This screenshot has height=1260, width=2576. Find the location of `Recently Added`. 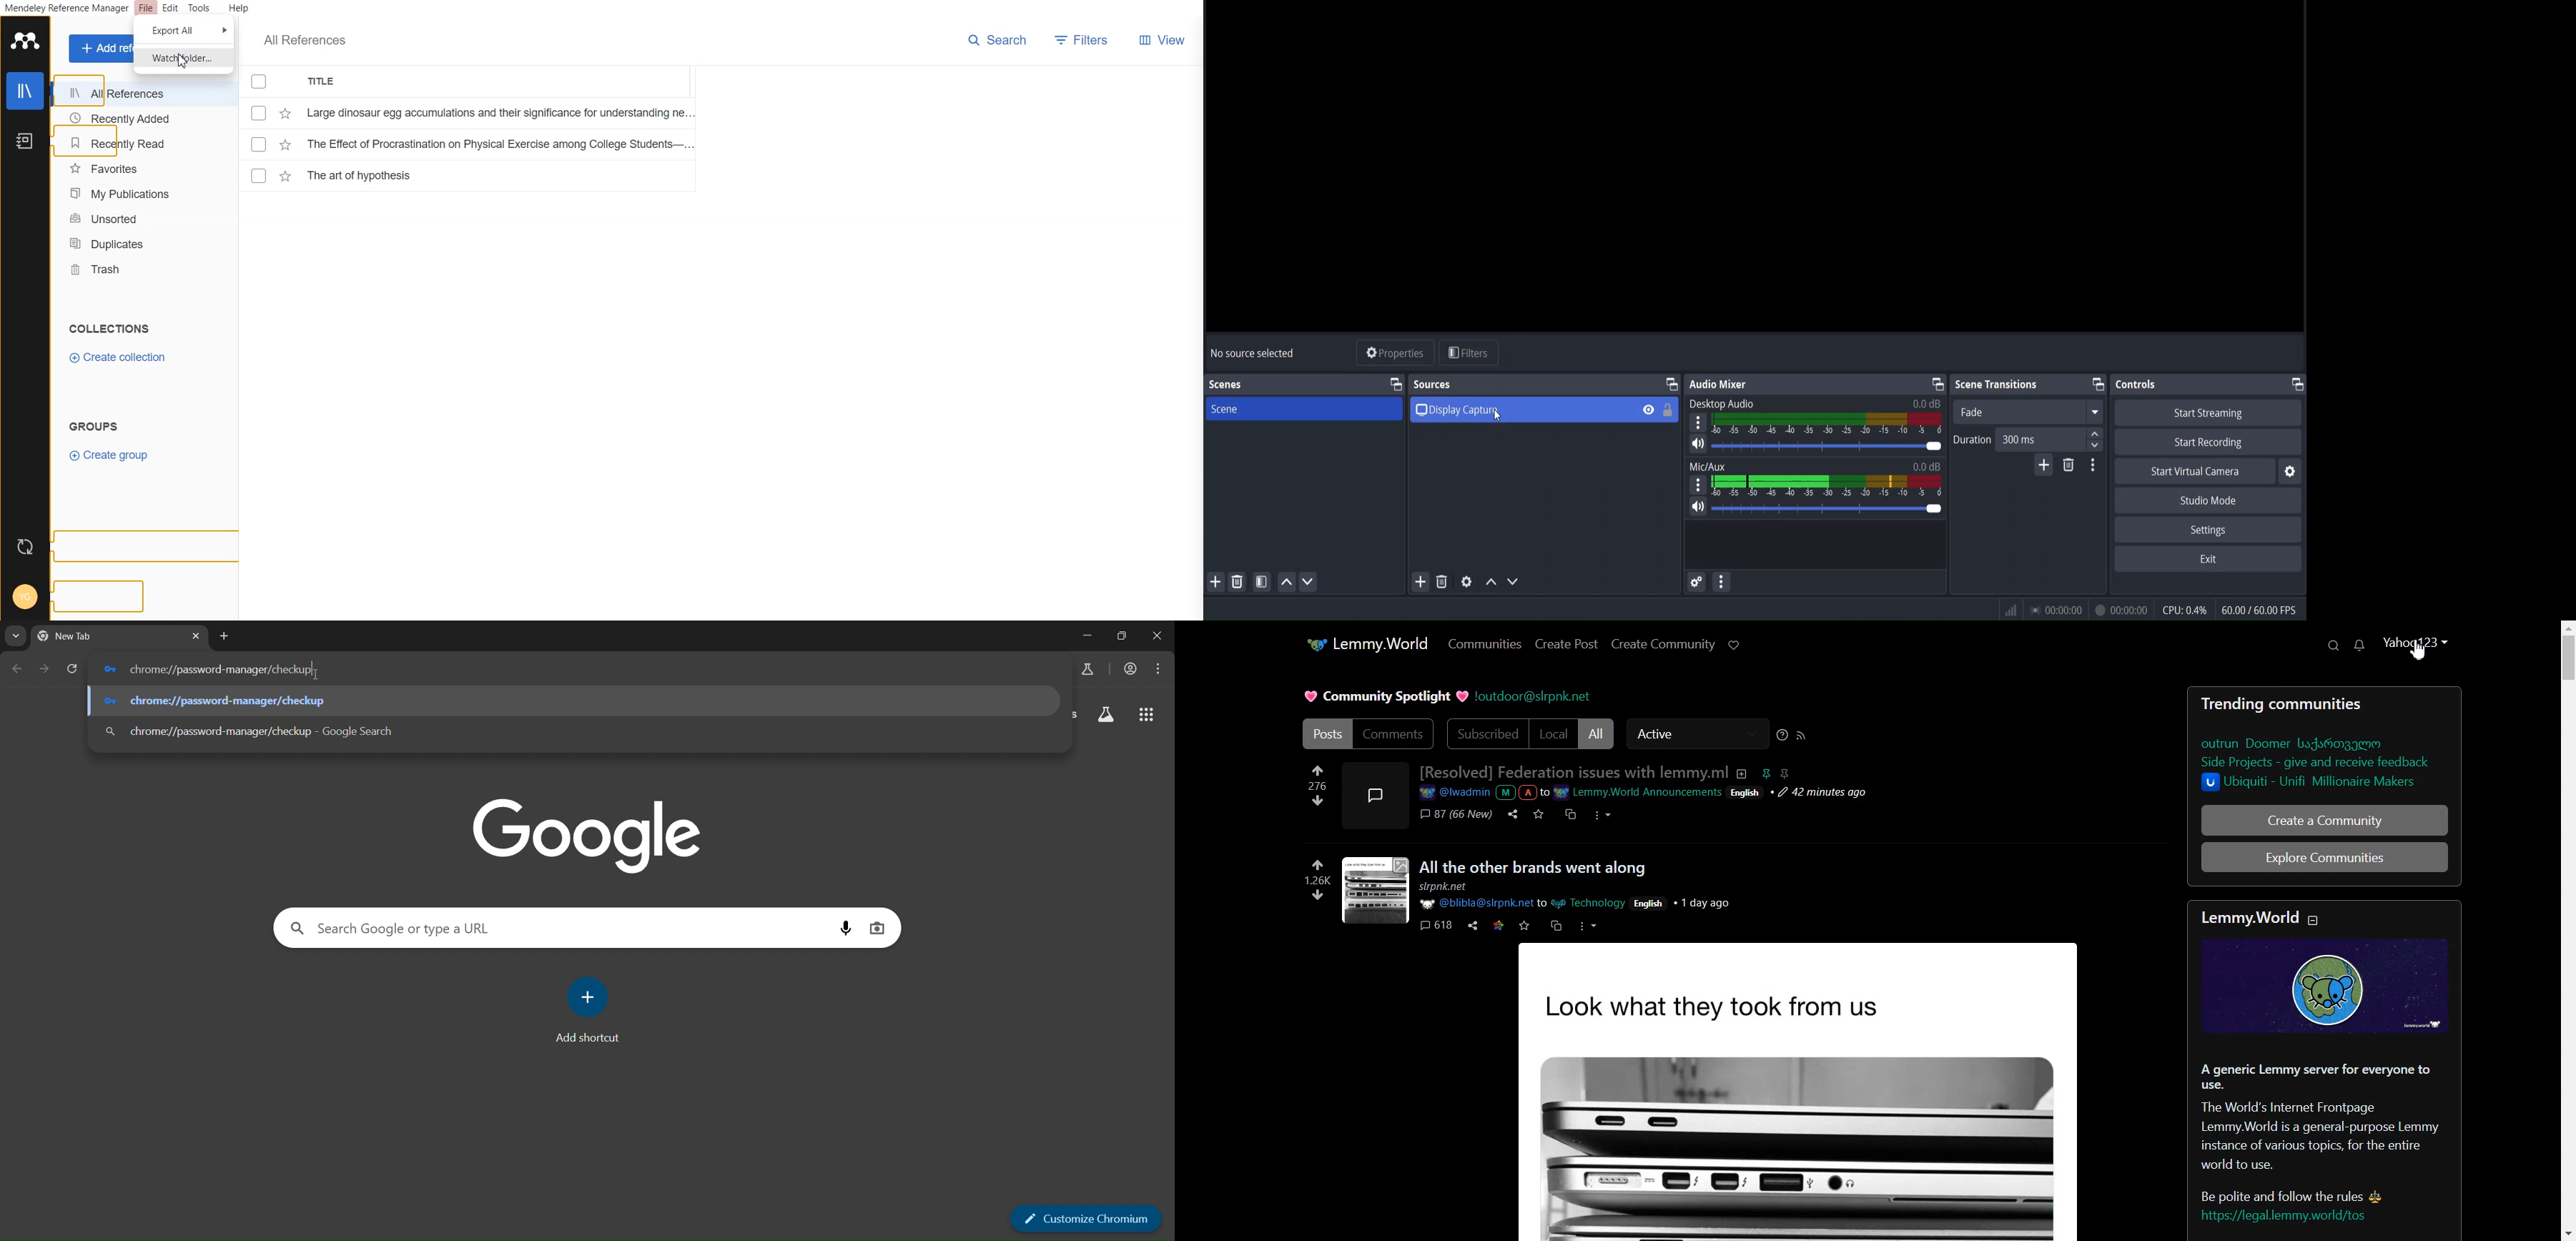

Recently Added is located at coordinates (134, 120).